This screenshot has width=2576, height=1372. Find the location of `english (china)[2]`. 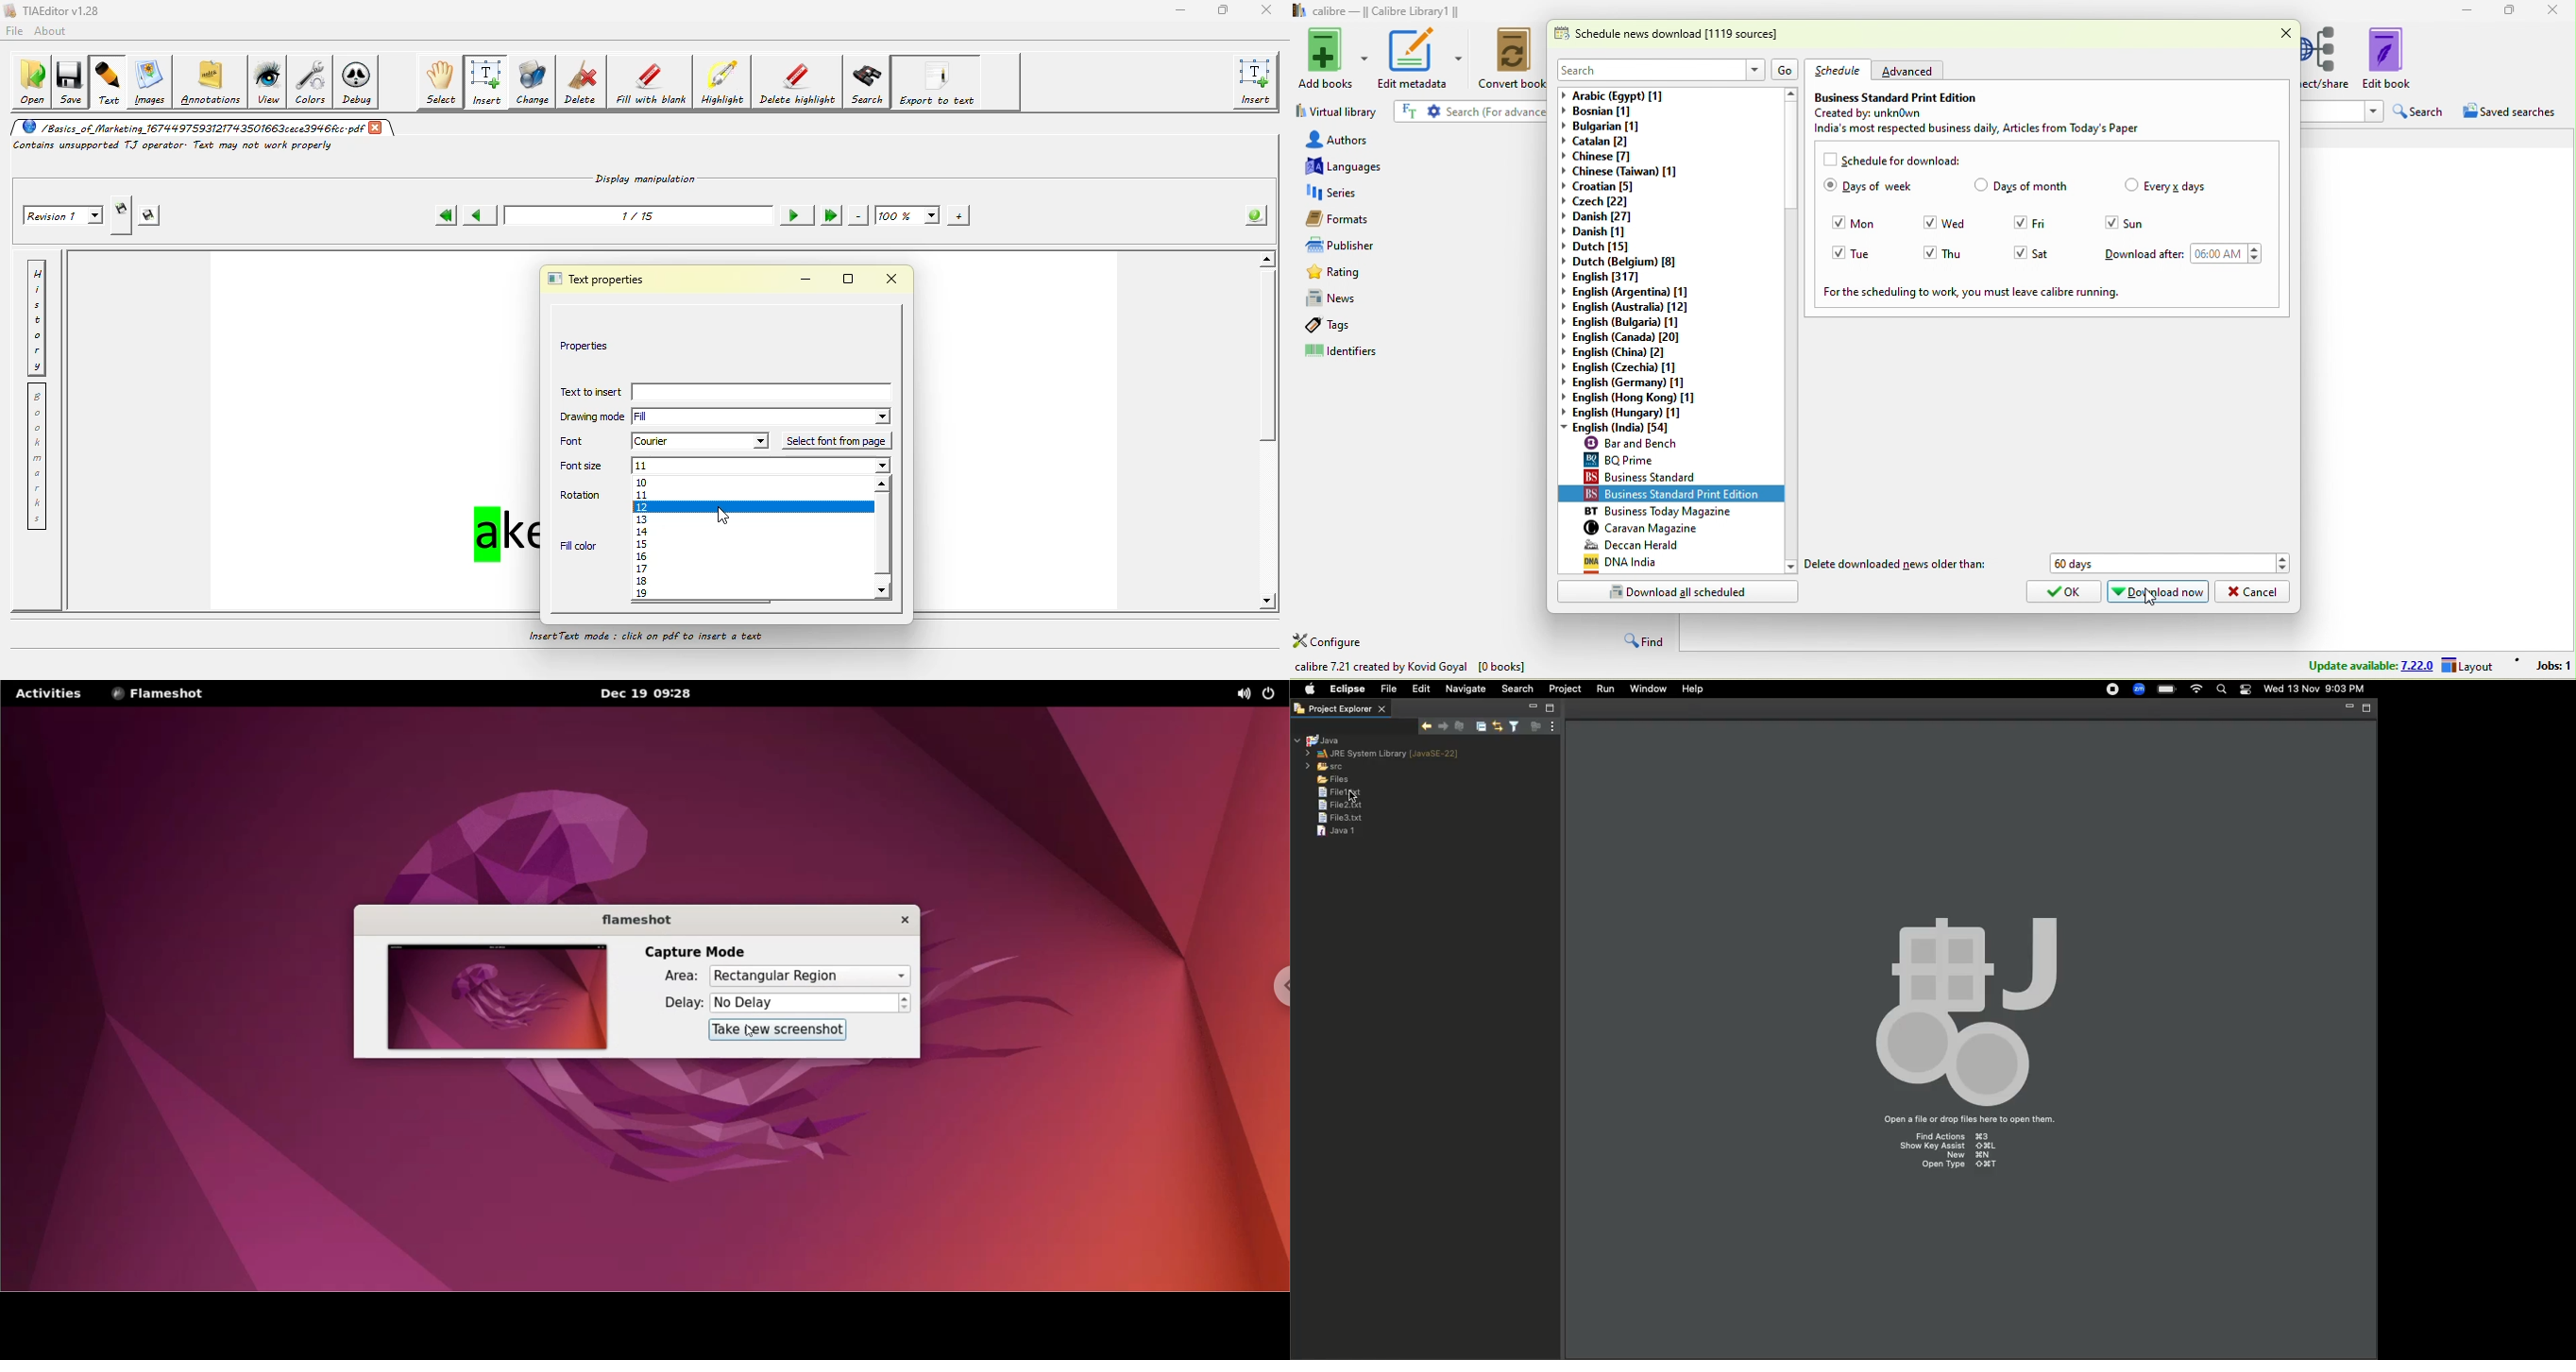

english (china)[2] is located at coordinates (1632, 353).